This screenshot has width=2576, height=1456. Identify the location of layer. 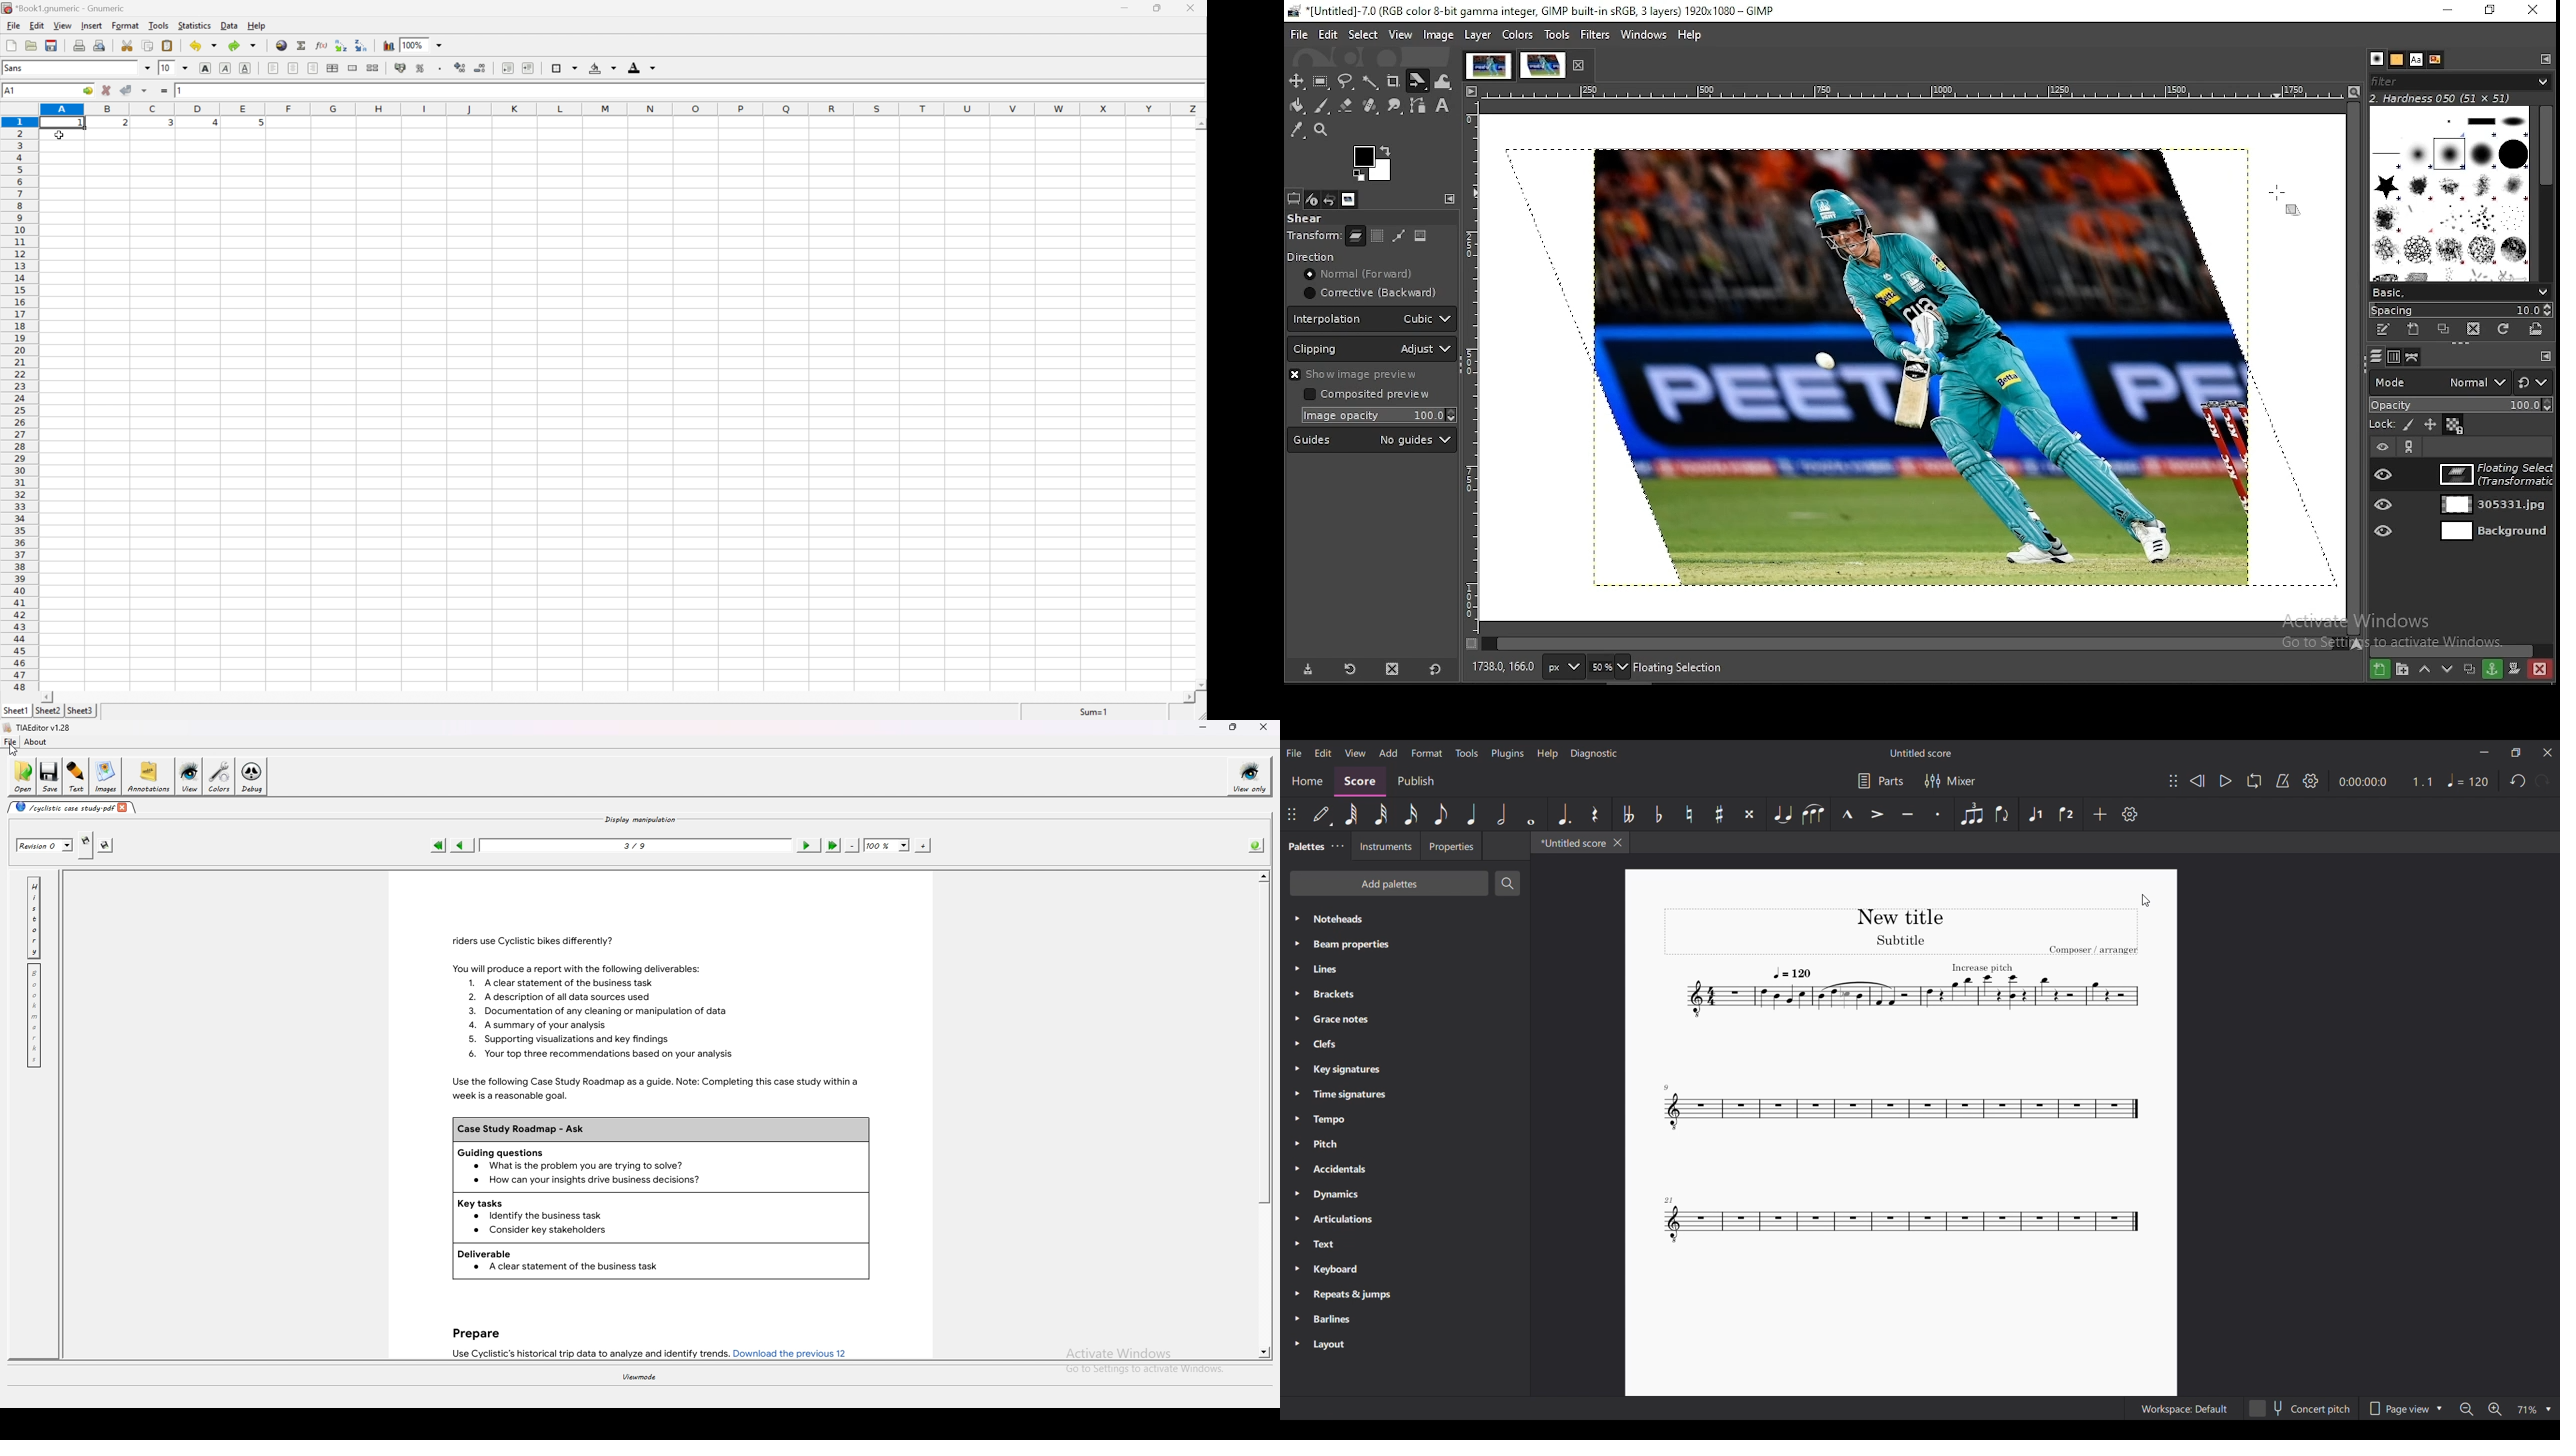
(1356, 236).